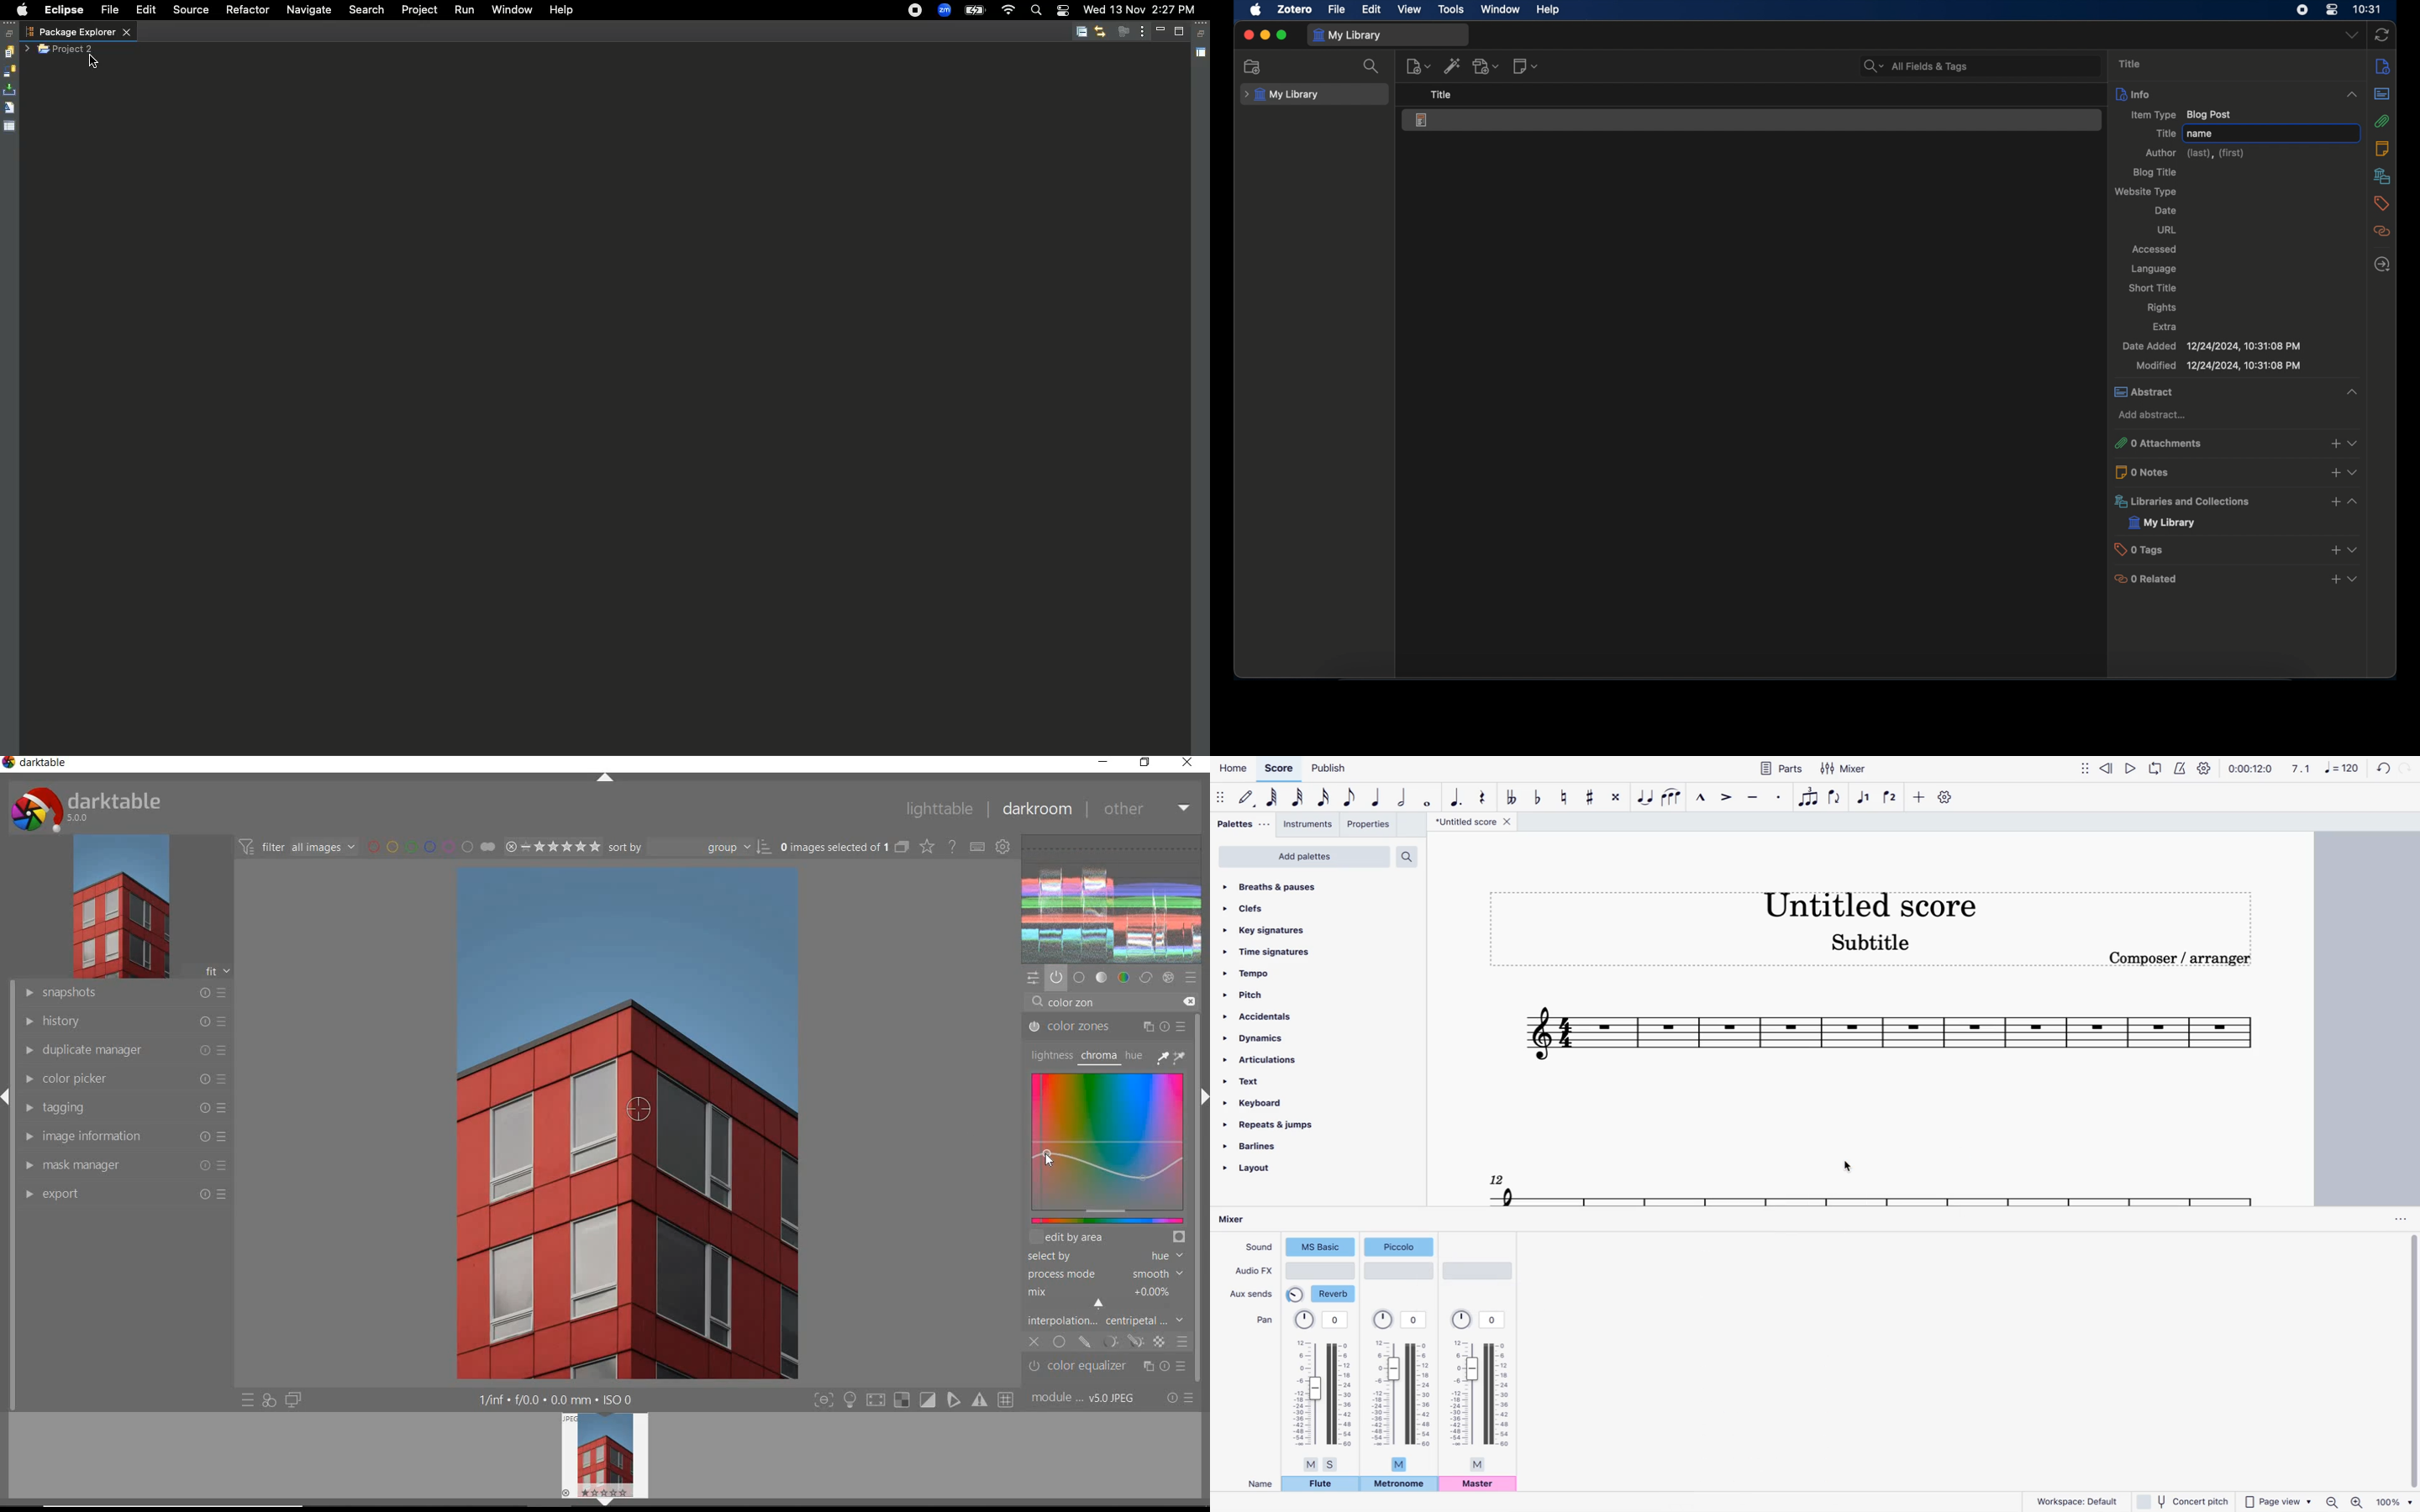 This screenshot has width=2436, height=1512. Describe the element at coordinates (2107, 770) in the screenshot. I see `rewind` at that location.